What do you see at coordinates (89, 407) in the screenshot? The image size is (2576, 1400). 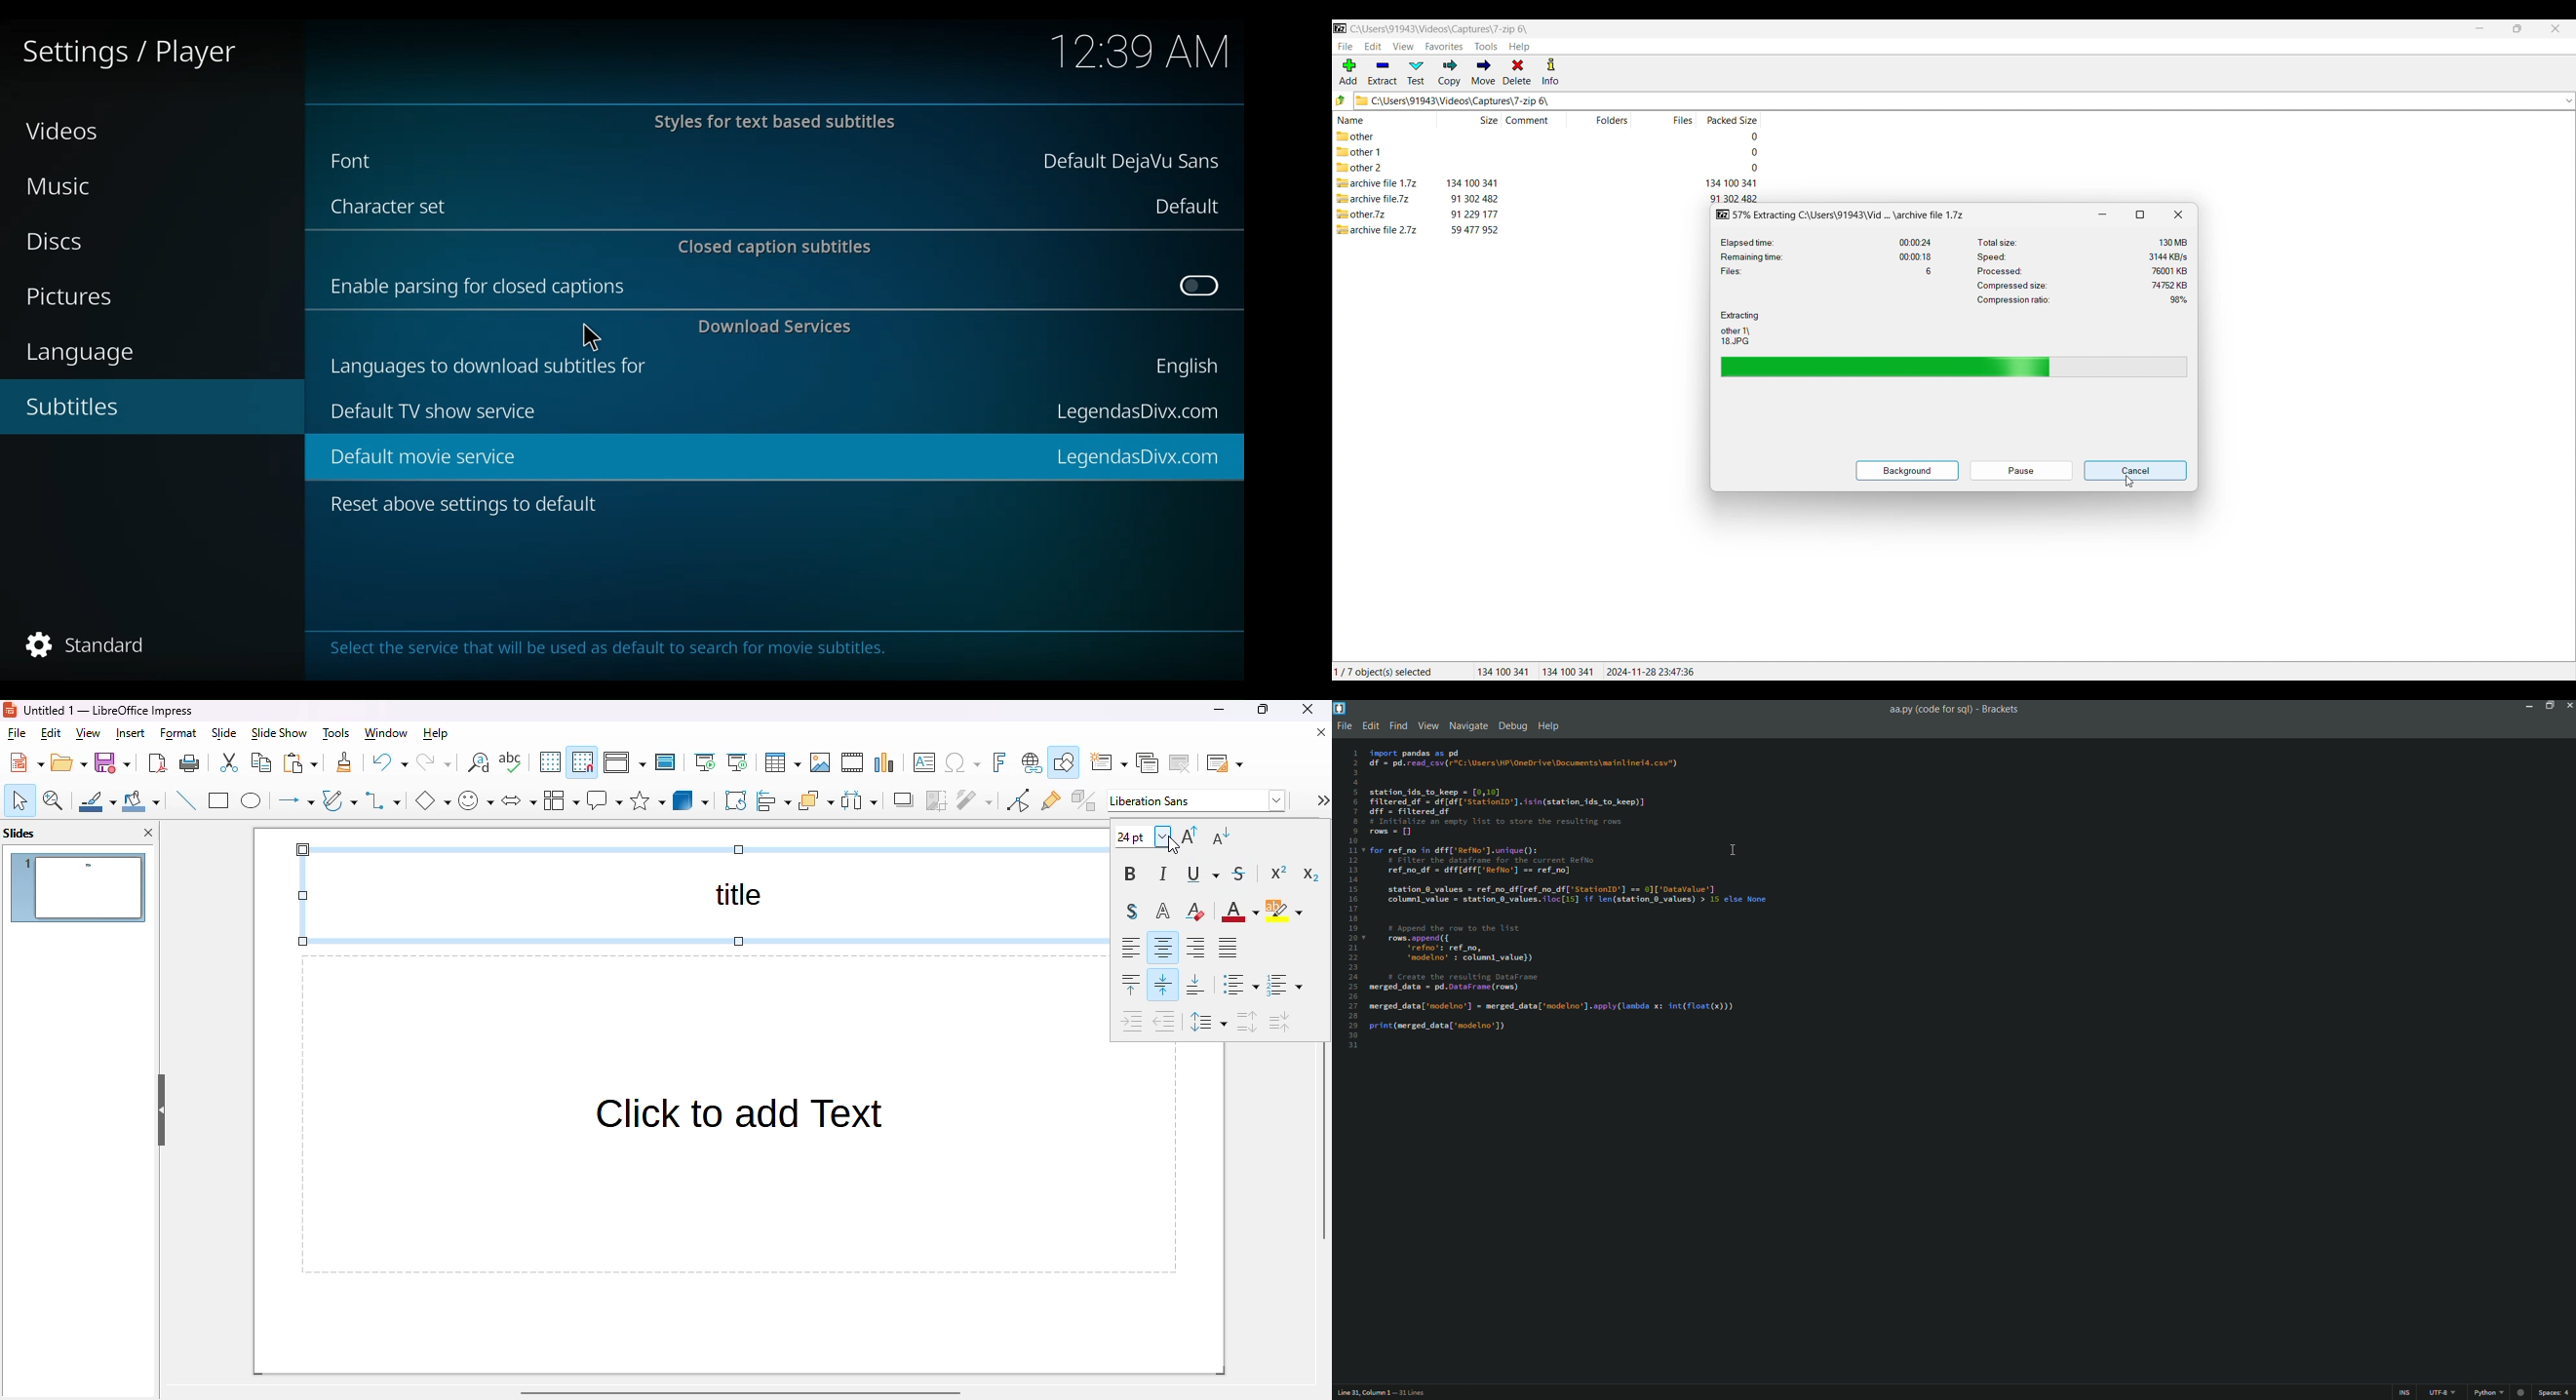 I see `Subtitles` at bounding box center [89, 407].